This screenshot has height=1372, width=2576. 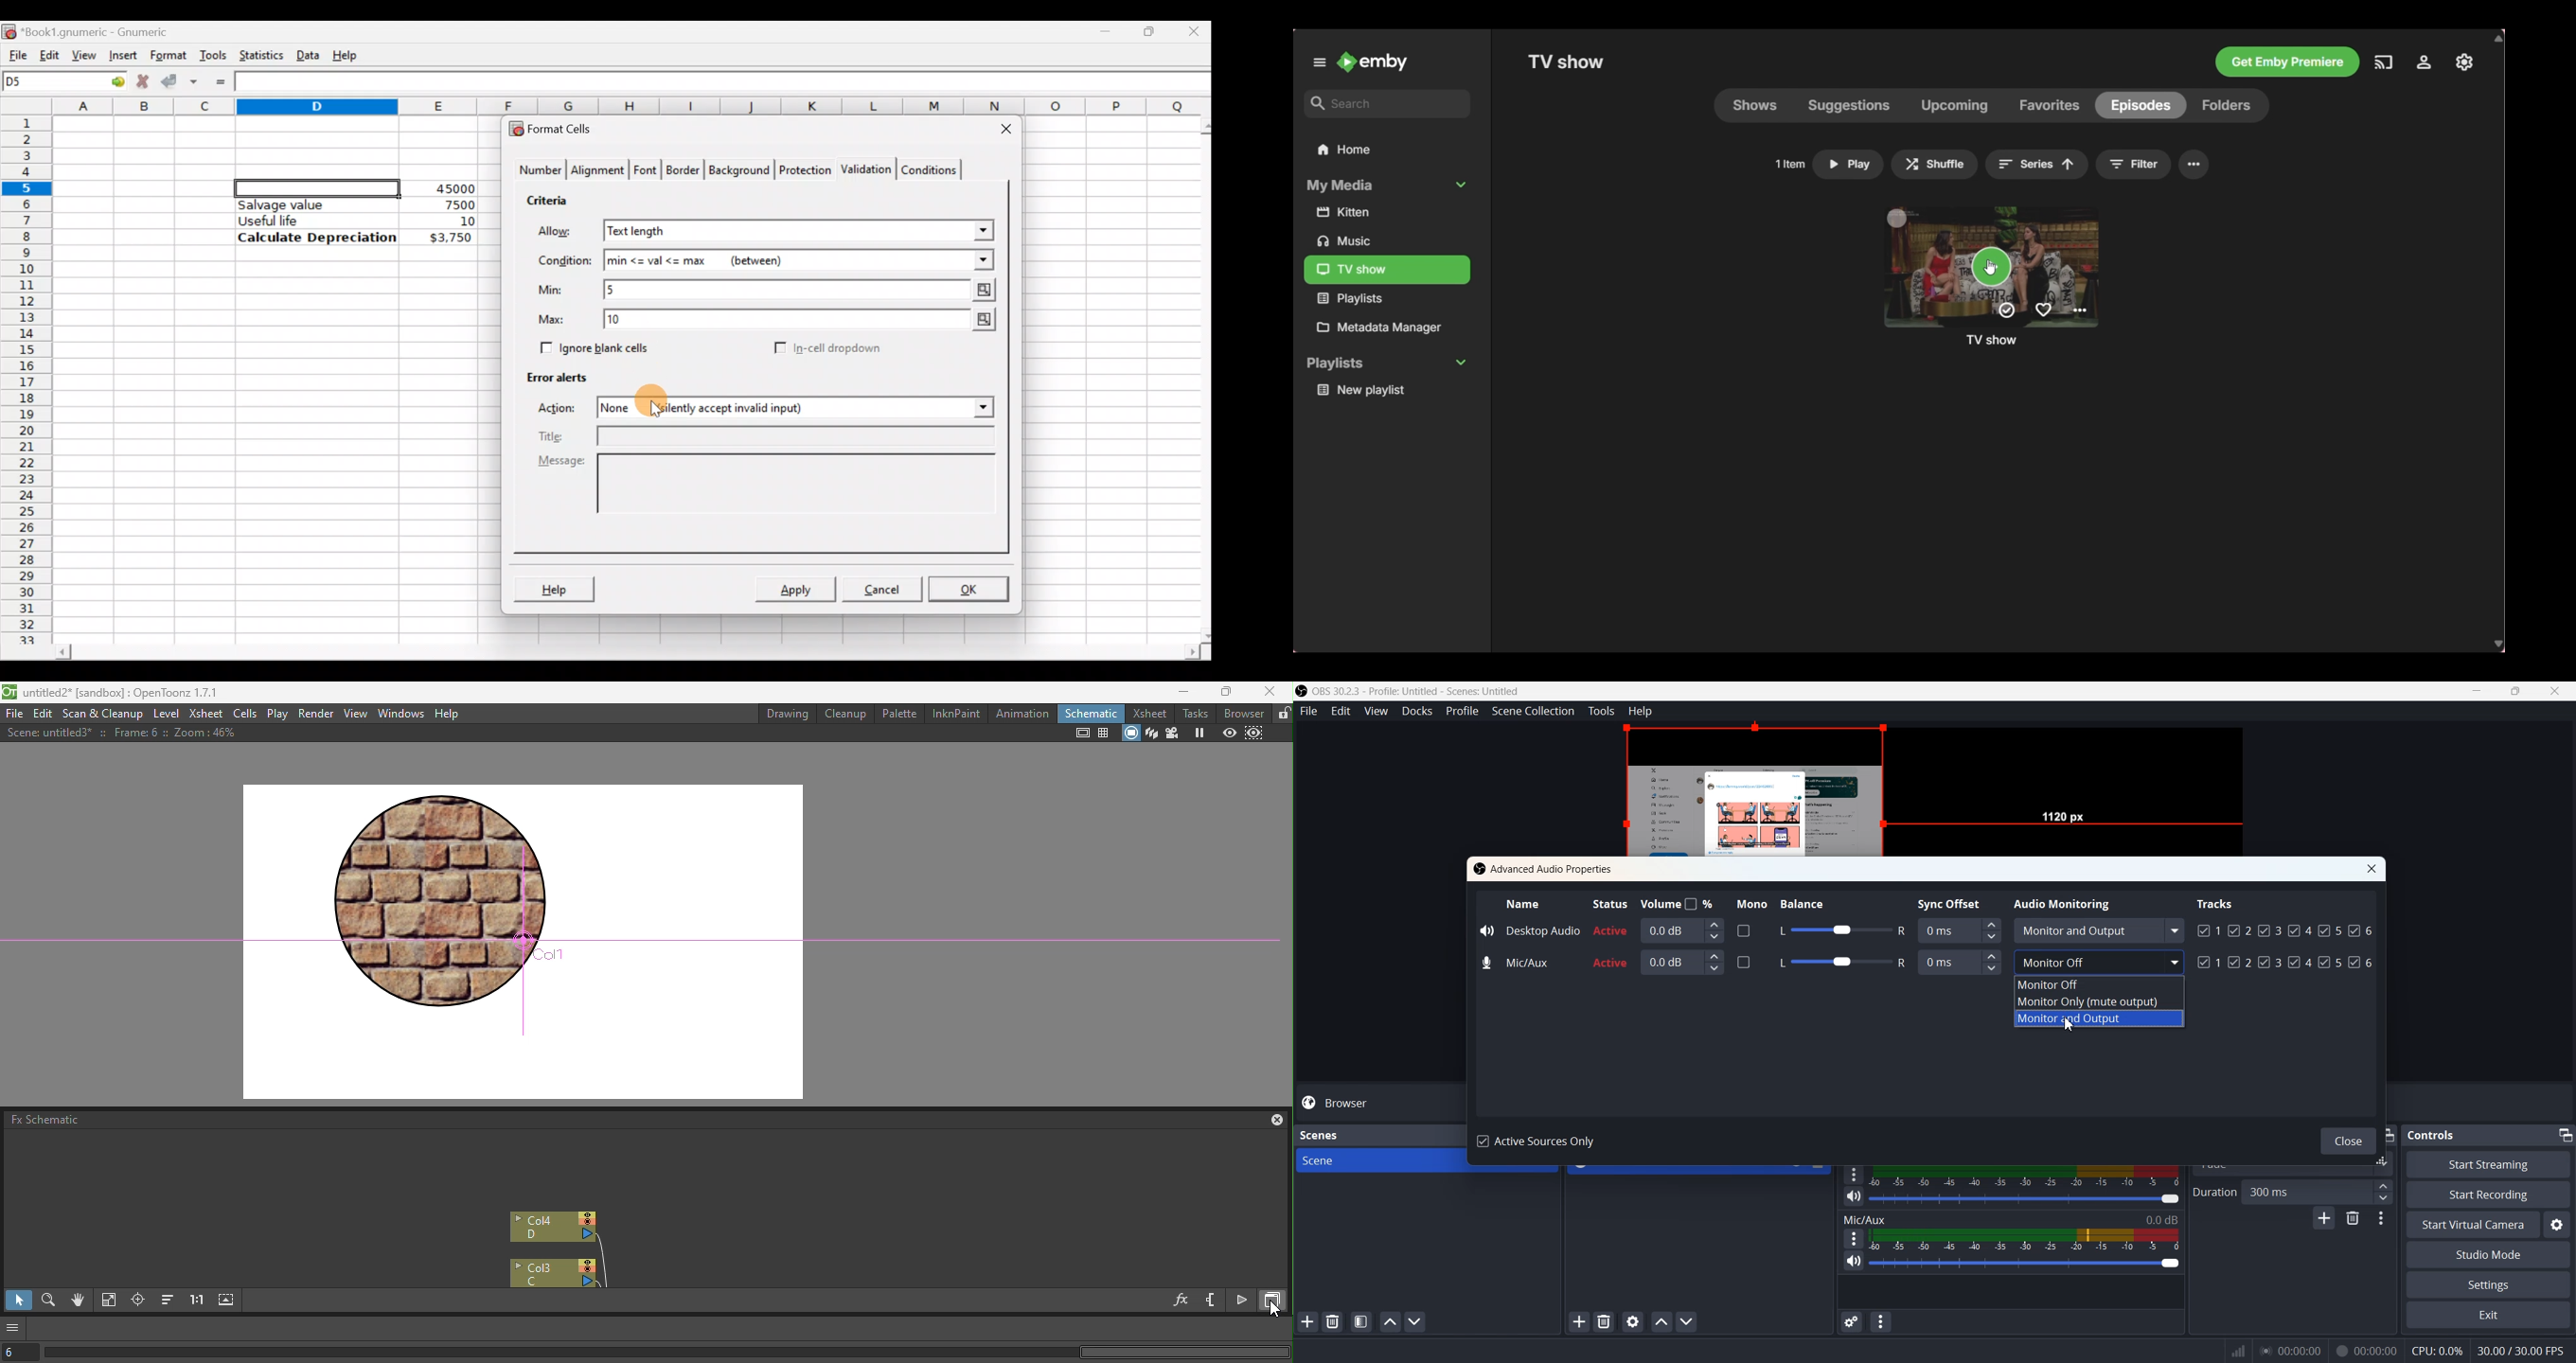 I want to click on Delete Selected Scene, so click(x=1332, y=1322).